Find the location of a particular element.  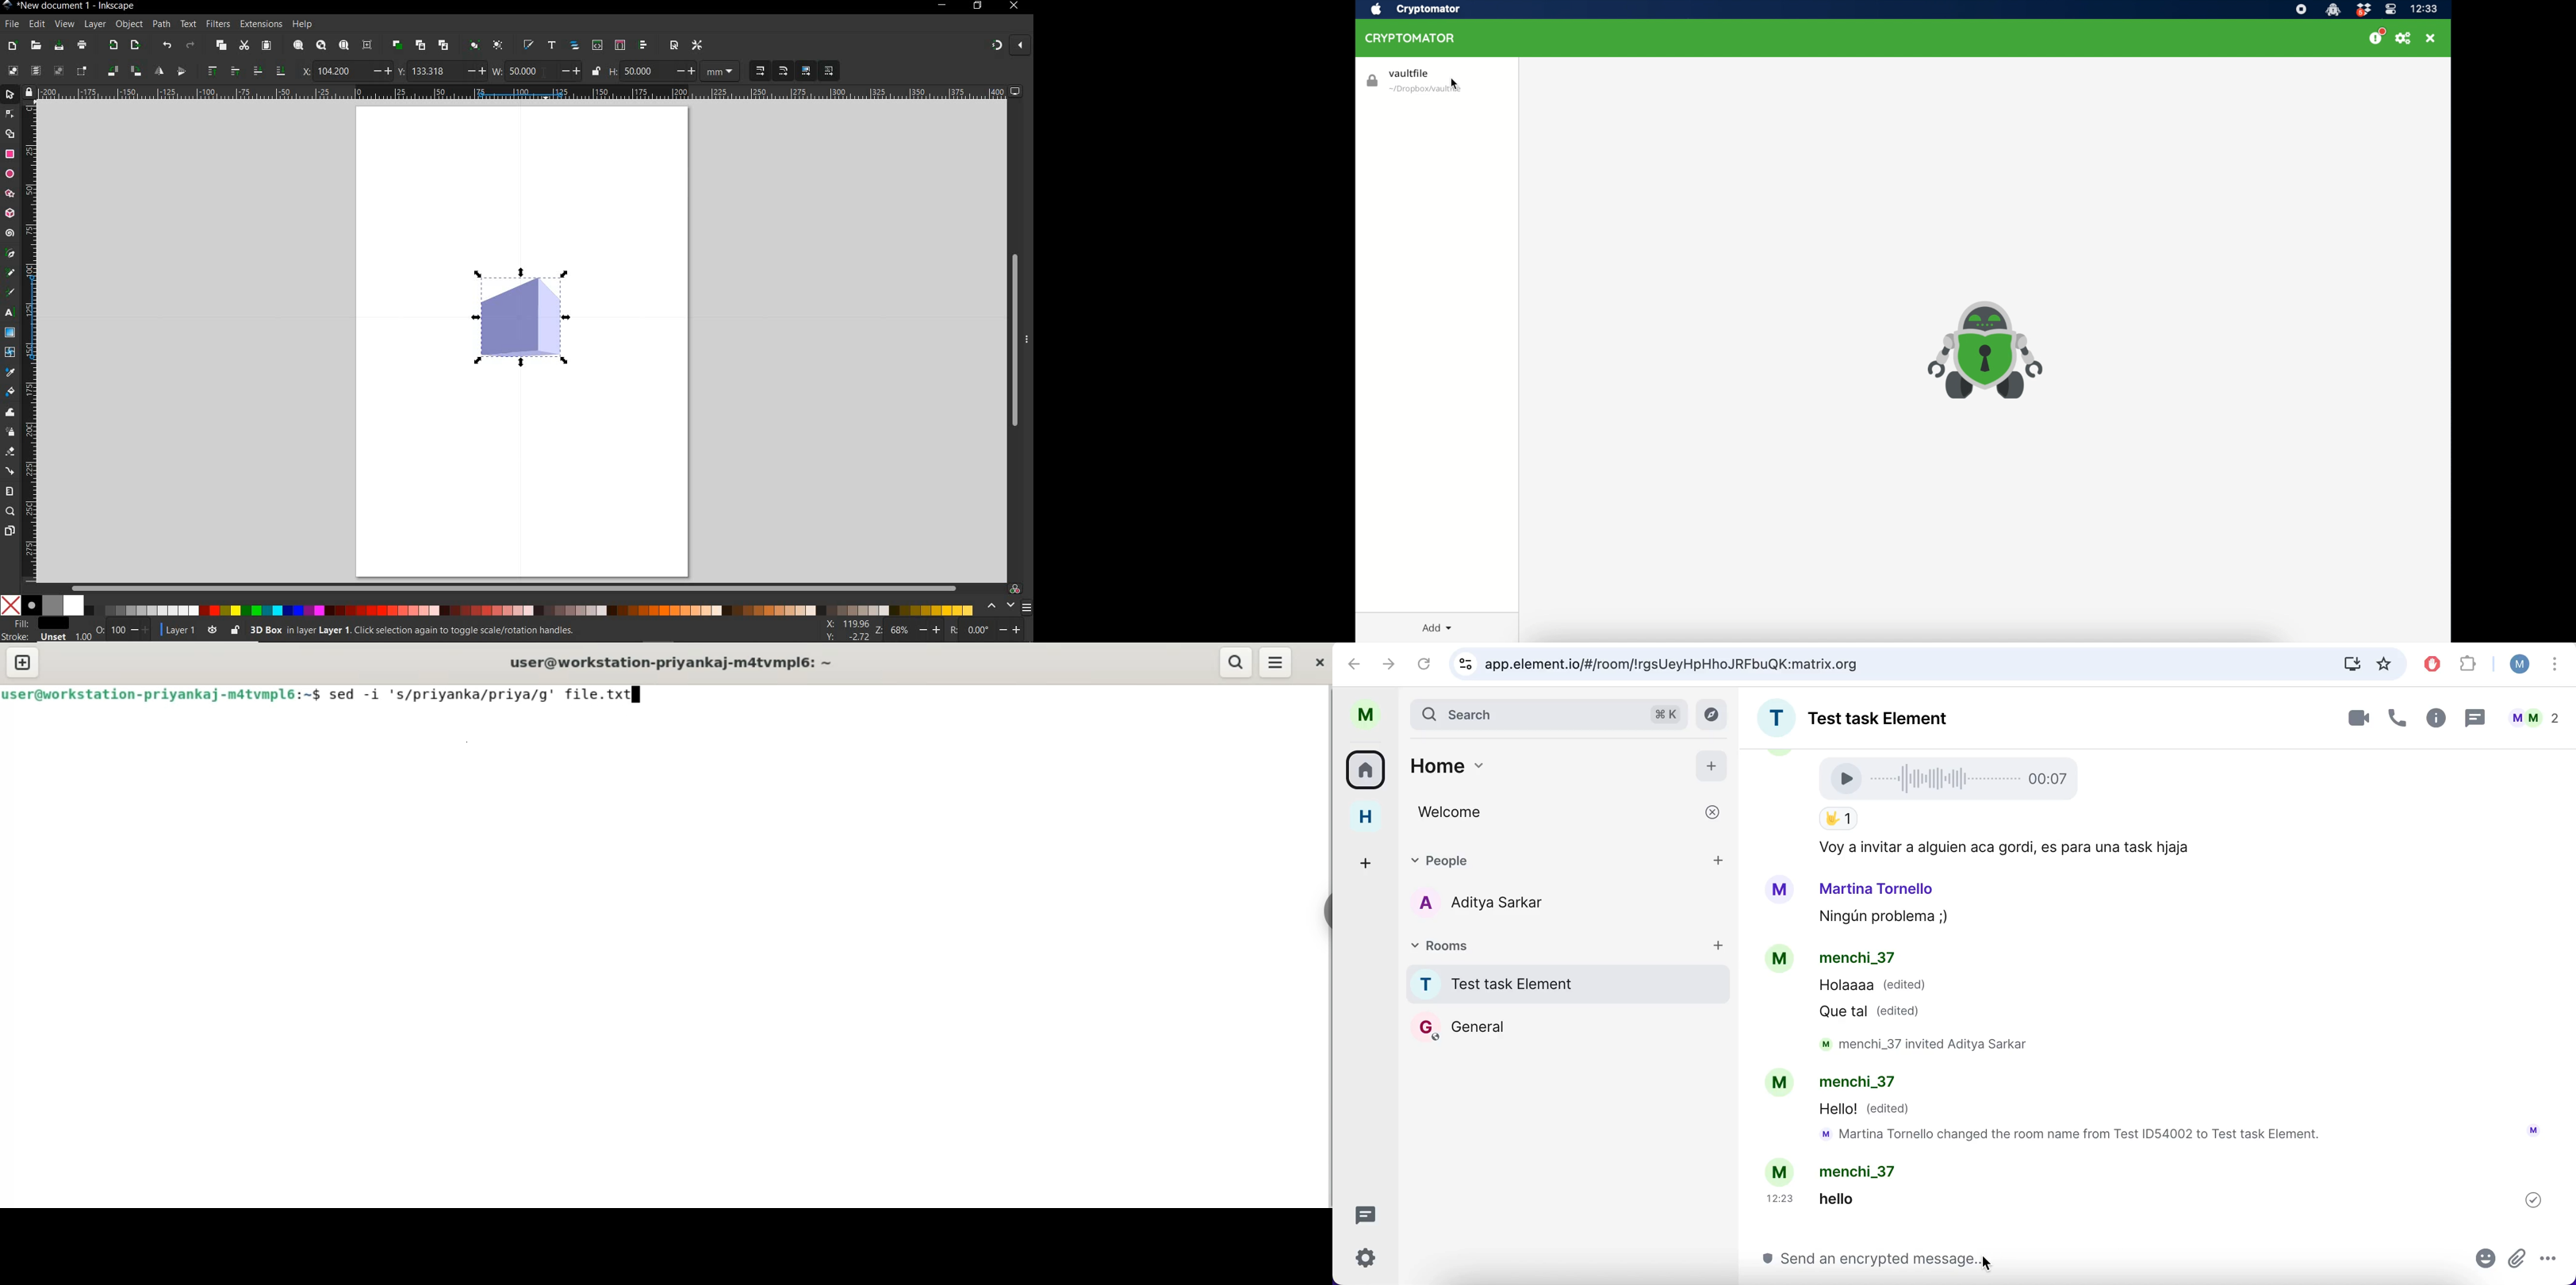

screen recorder icon is located at coordinates (2302, 9).